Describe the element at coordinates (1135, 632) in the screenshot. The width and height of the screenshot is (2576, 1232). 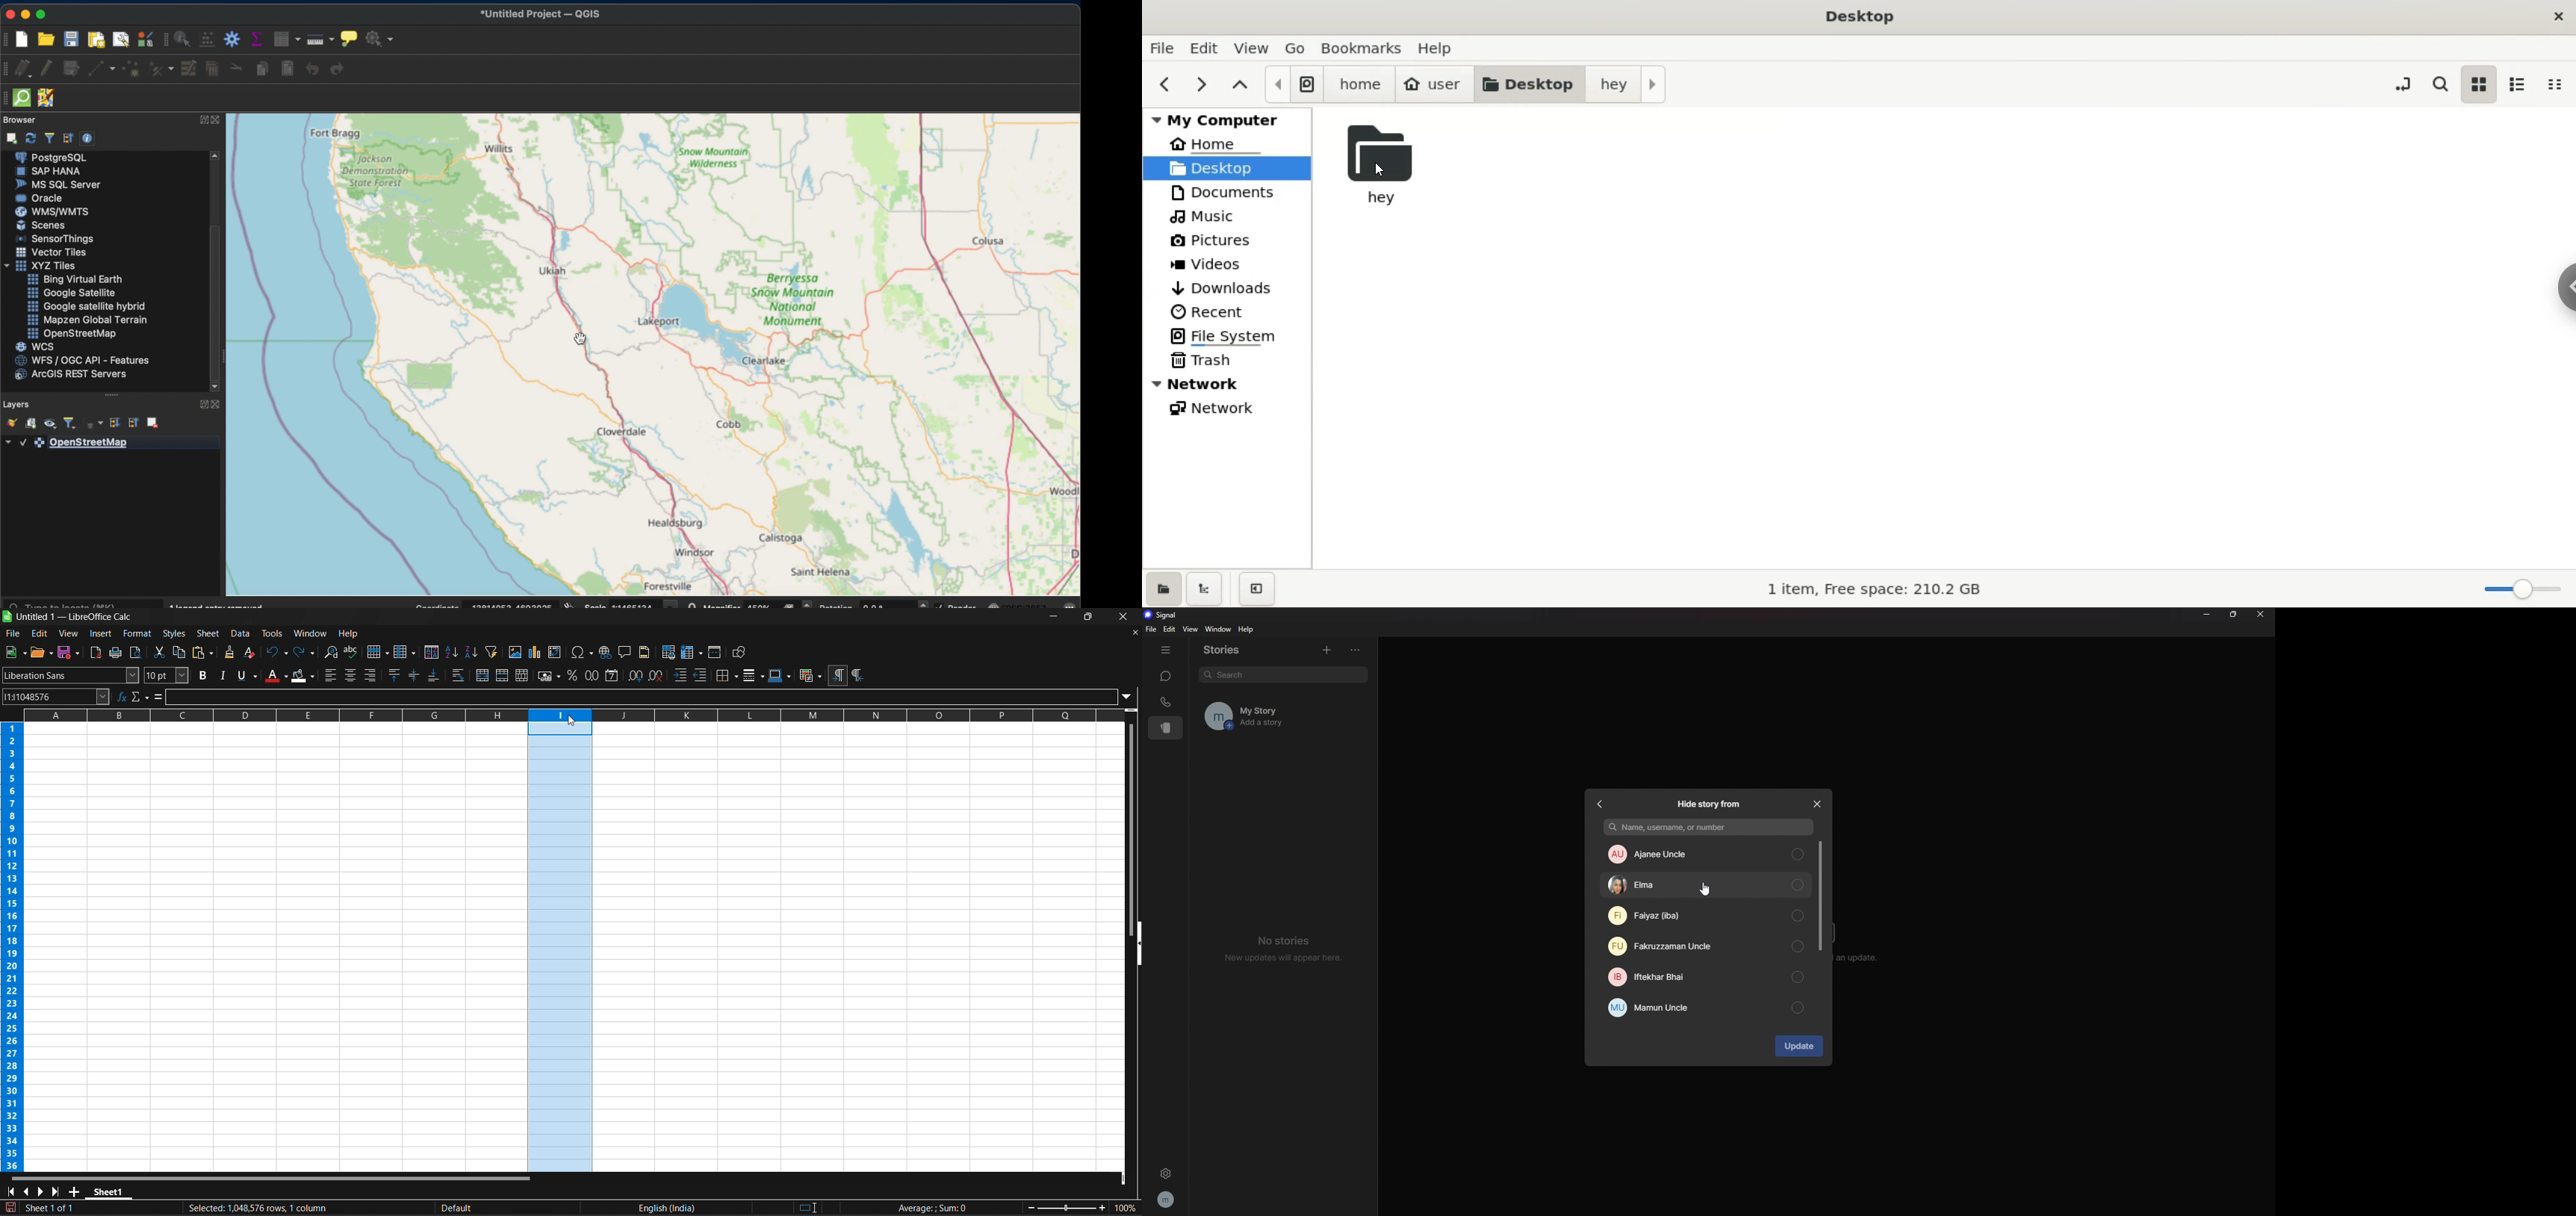
I see `close document` at that location.